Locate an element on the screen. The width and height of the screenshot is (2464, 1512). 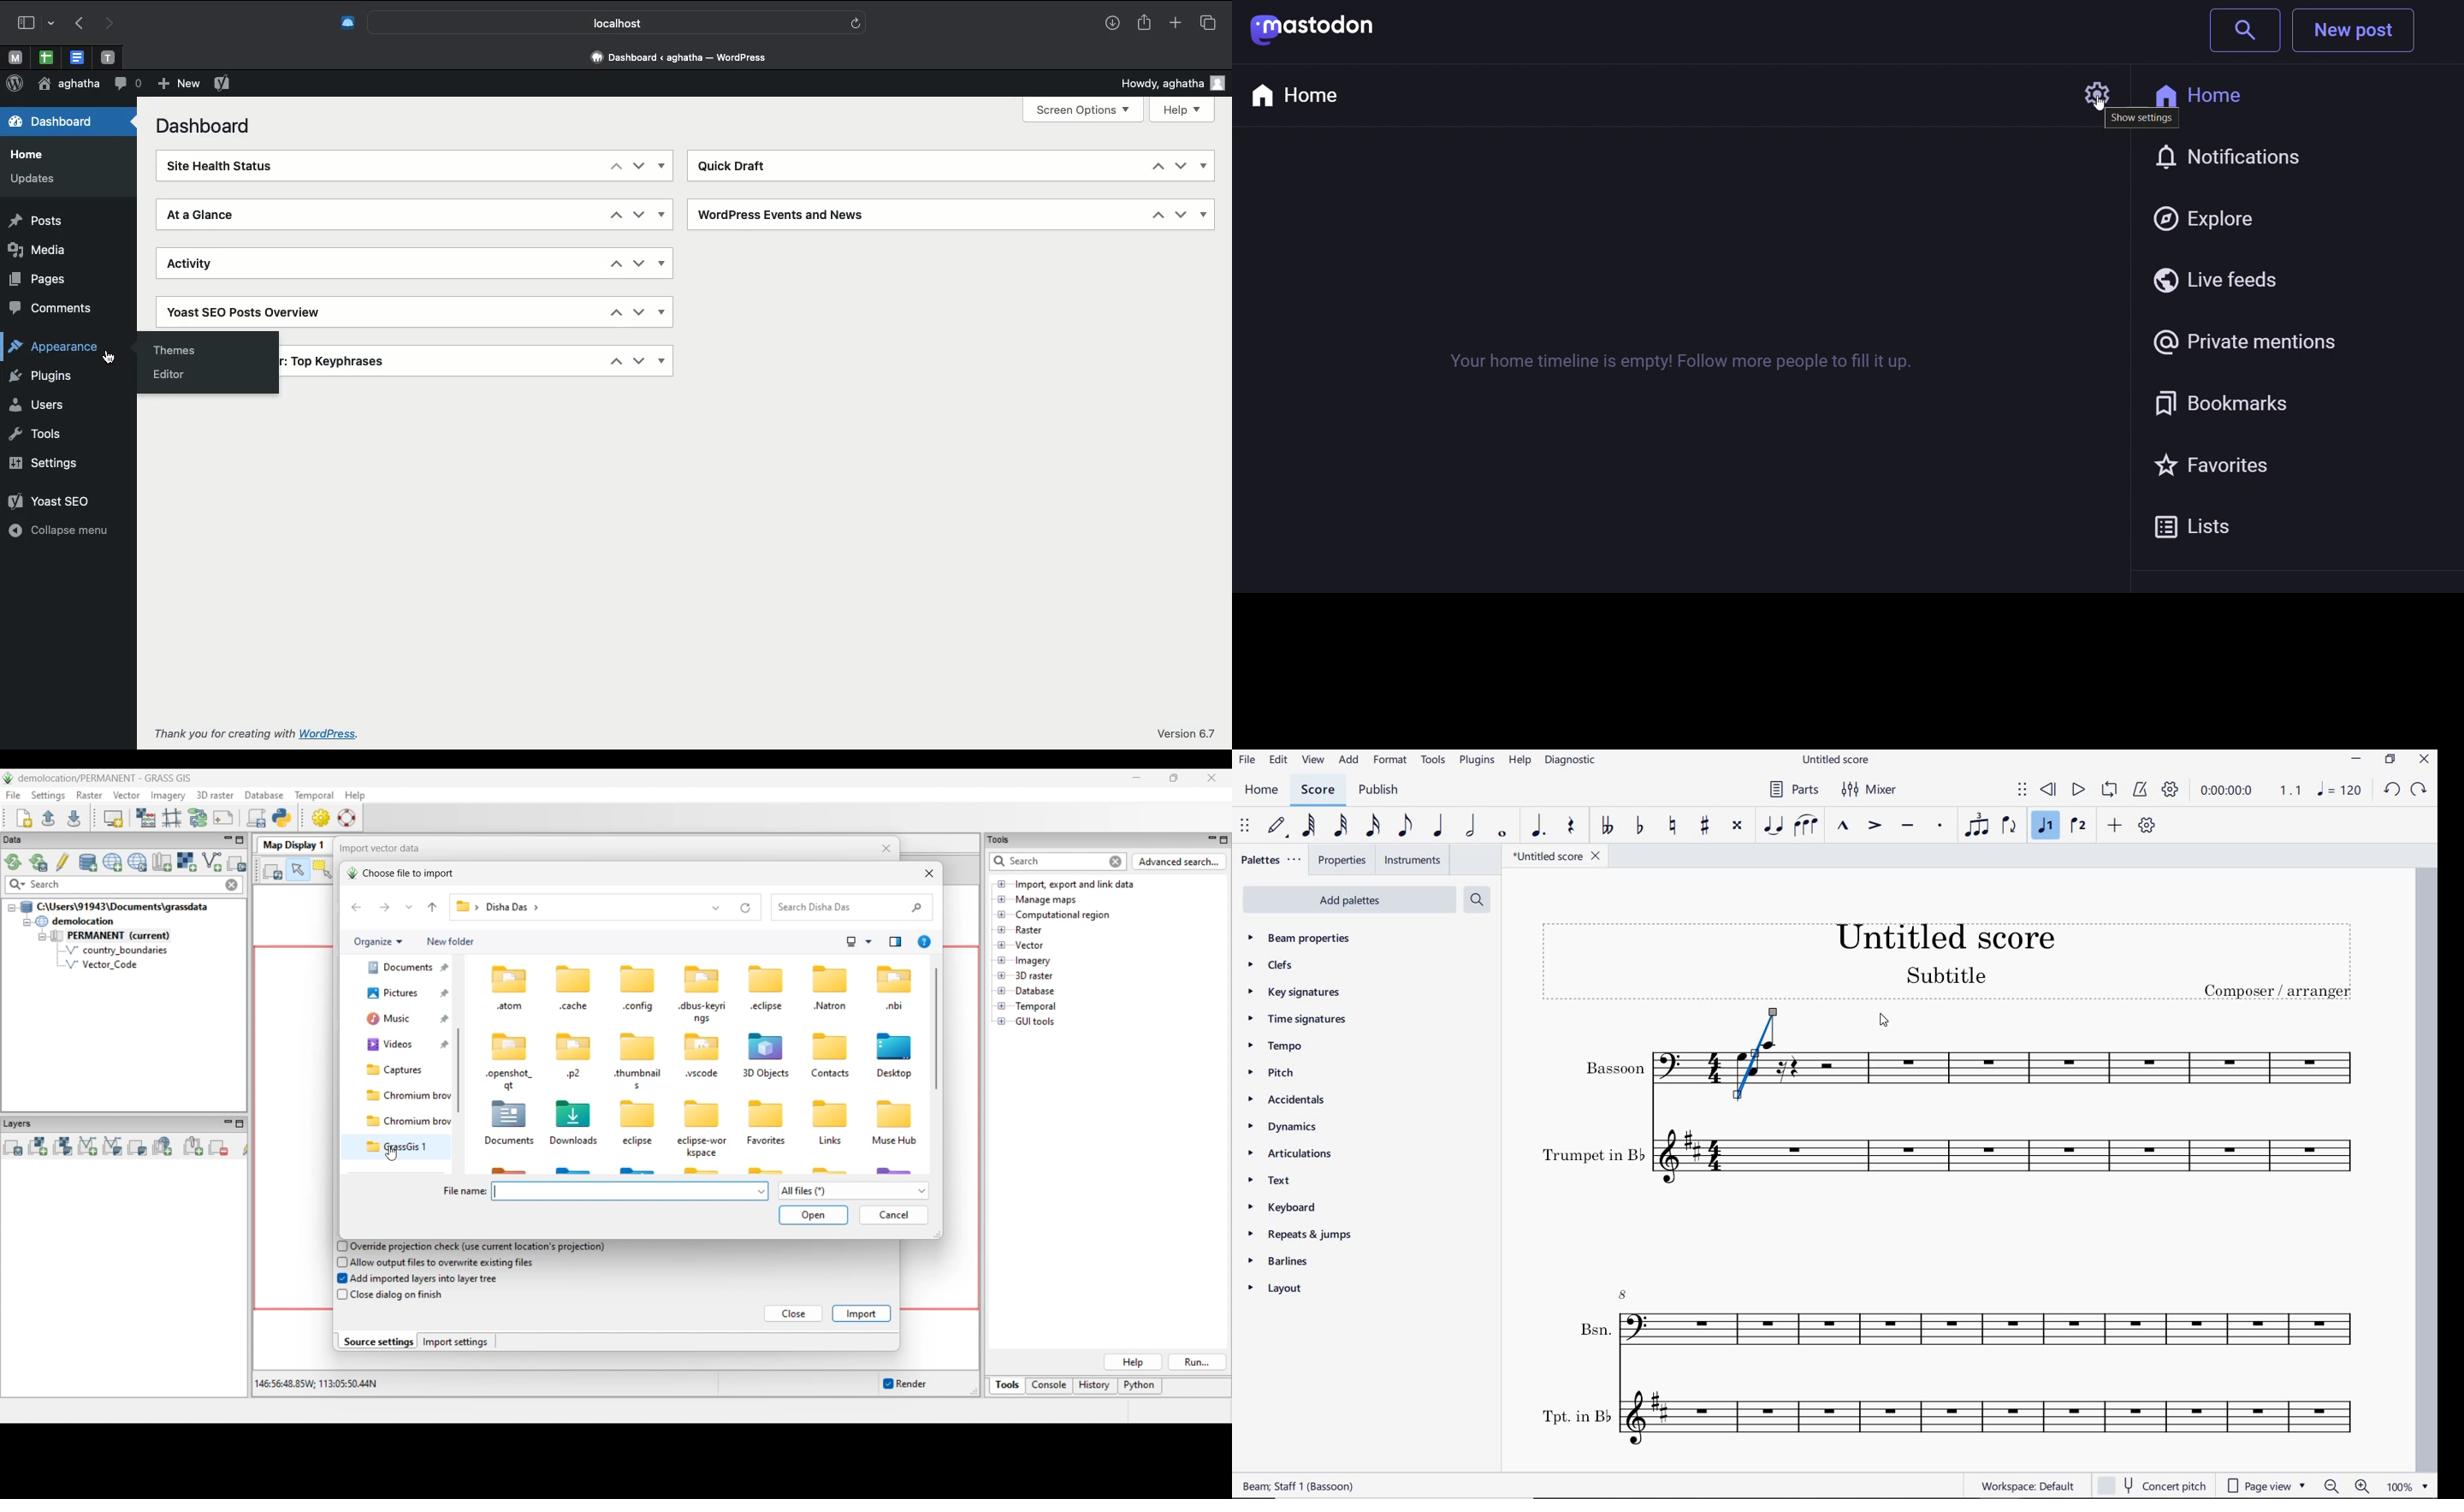
Show is located at coordinates (661, 214).